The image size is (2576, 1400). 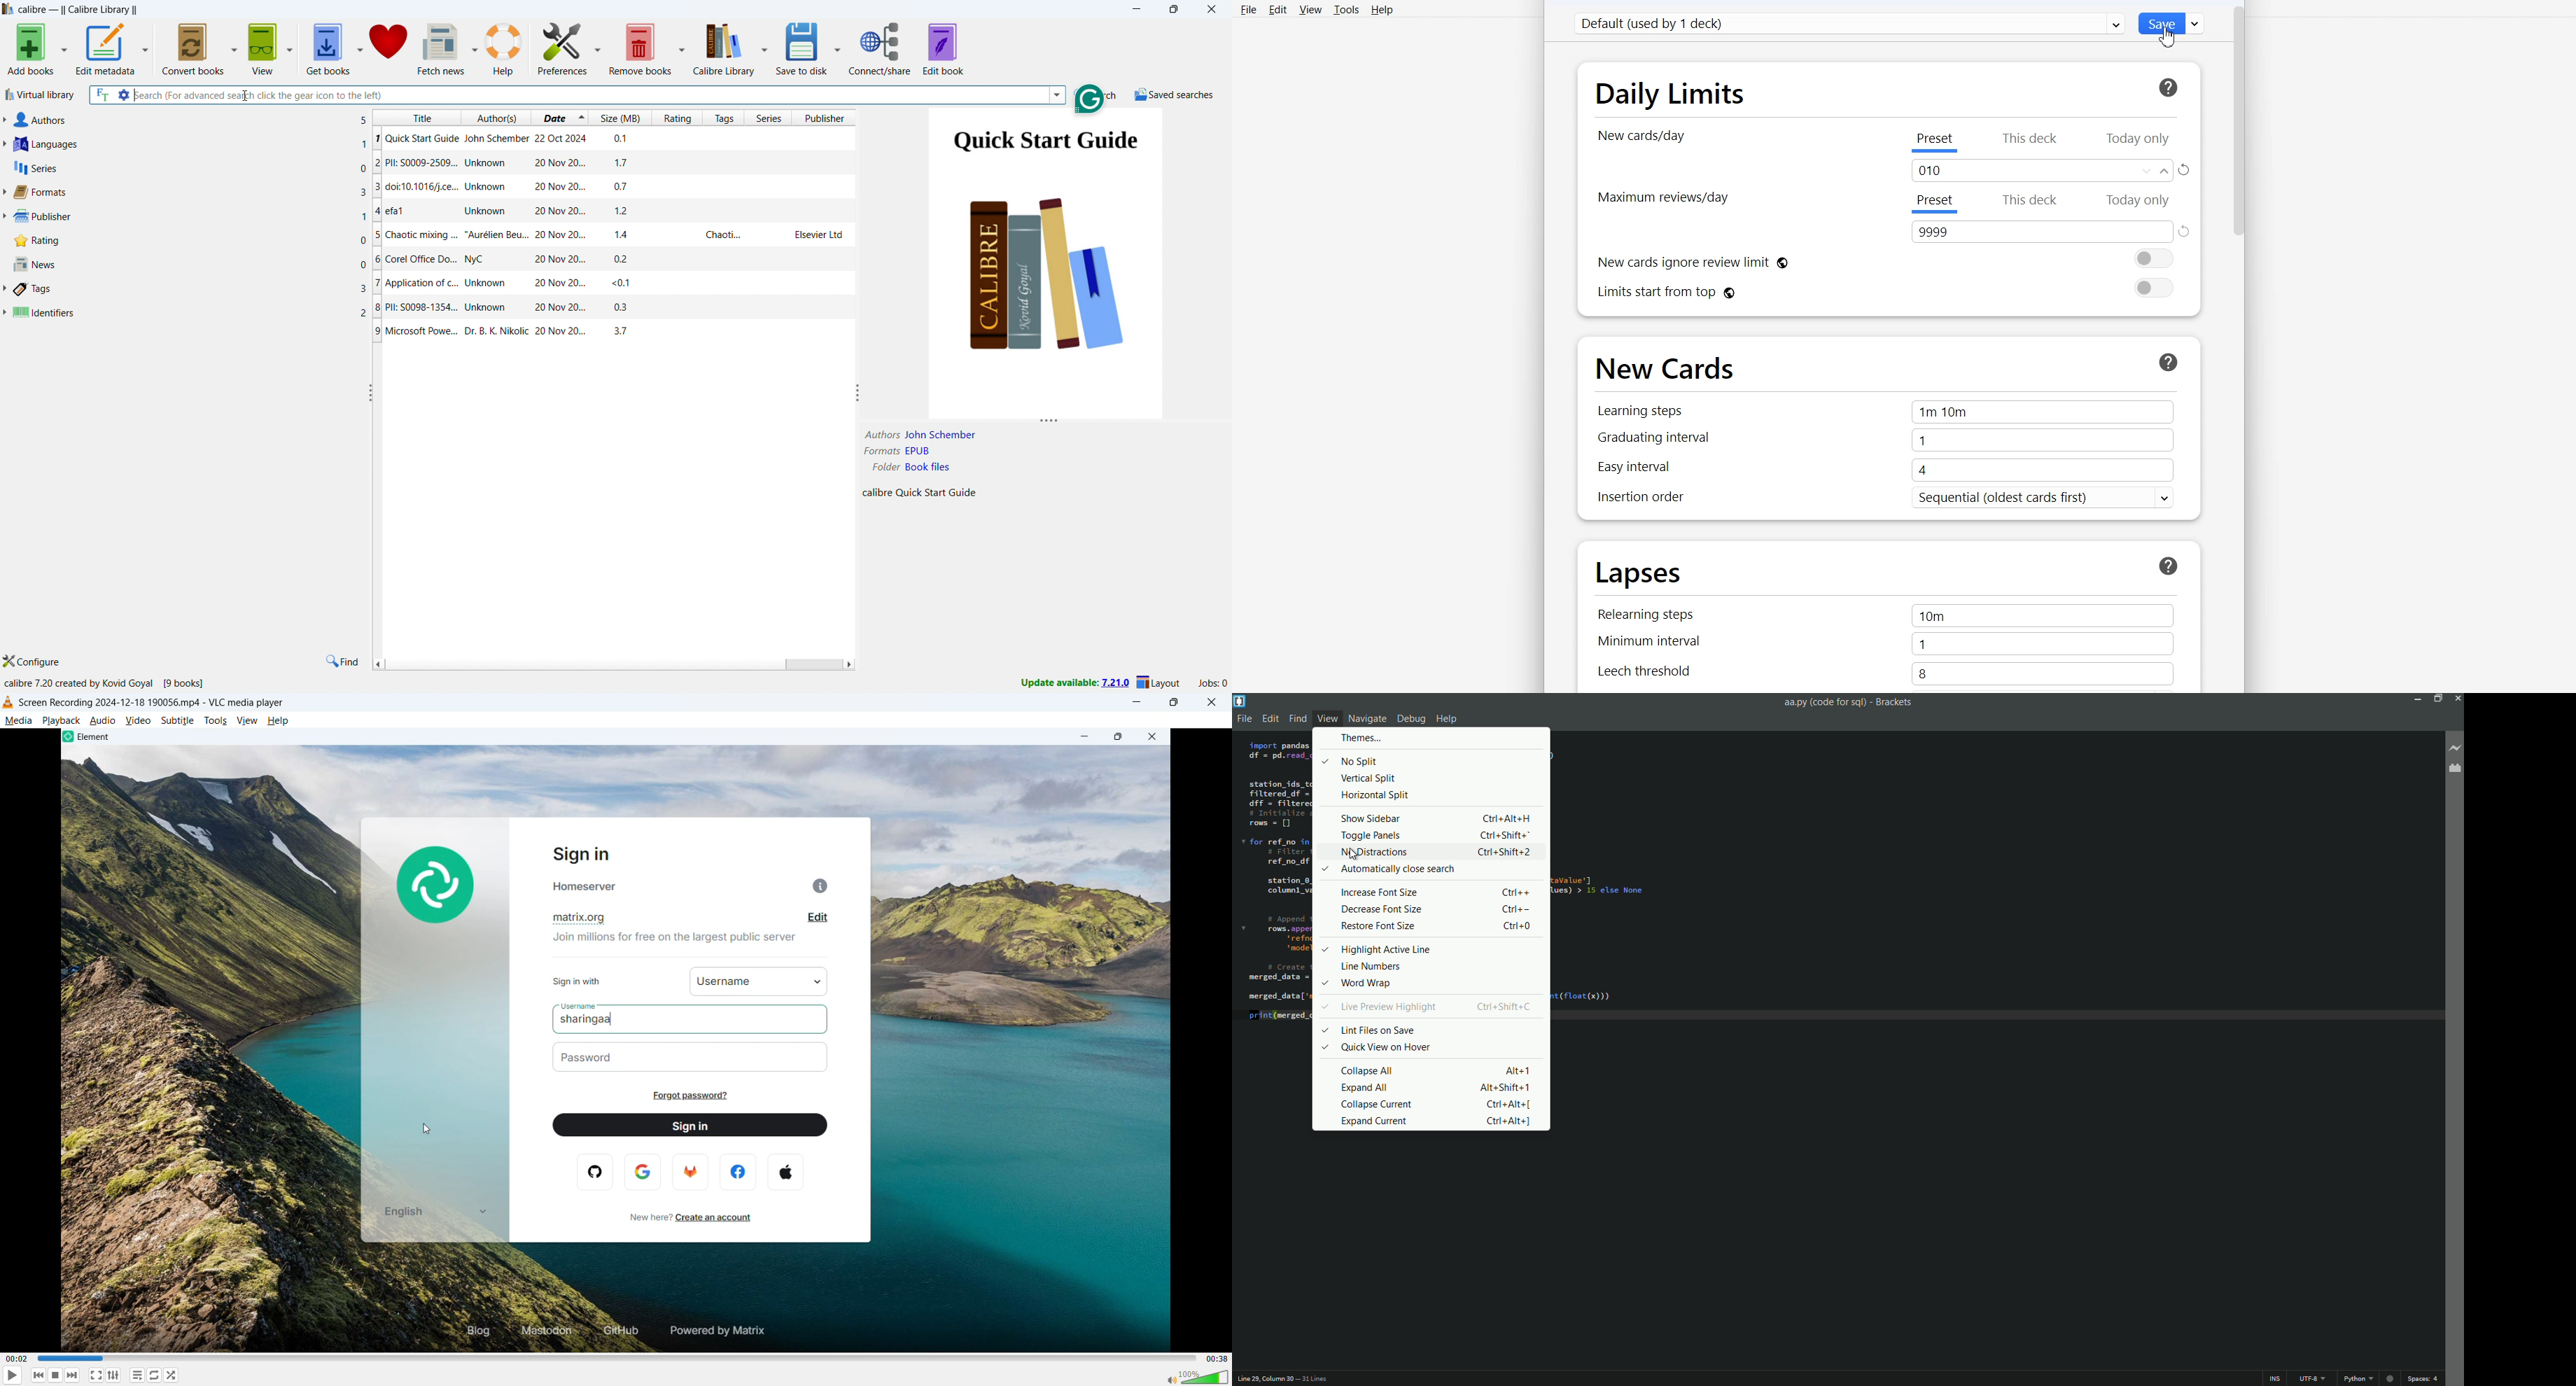 I want to click on Vertical scroll bar, so click(x=2233, y=346).